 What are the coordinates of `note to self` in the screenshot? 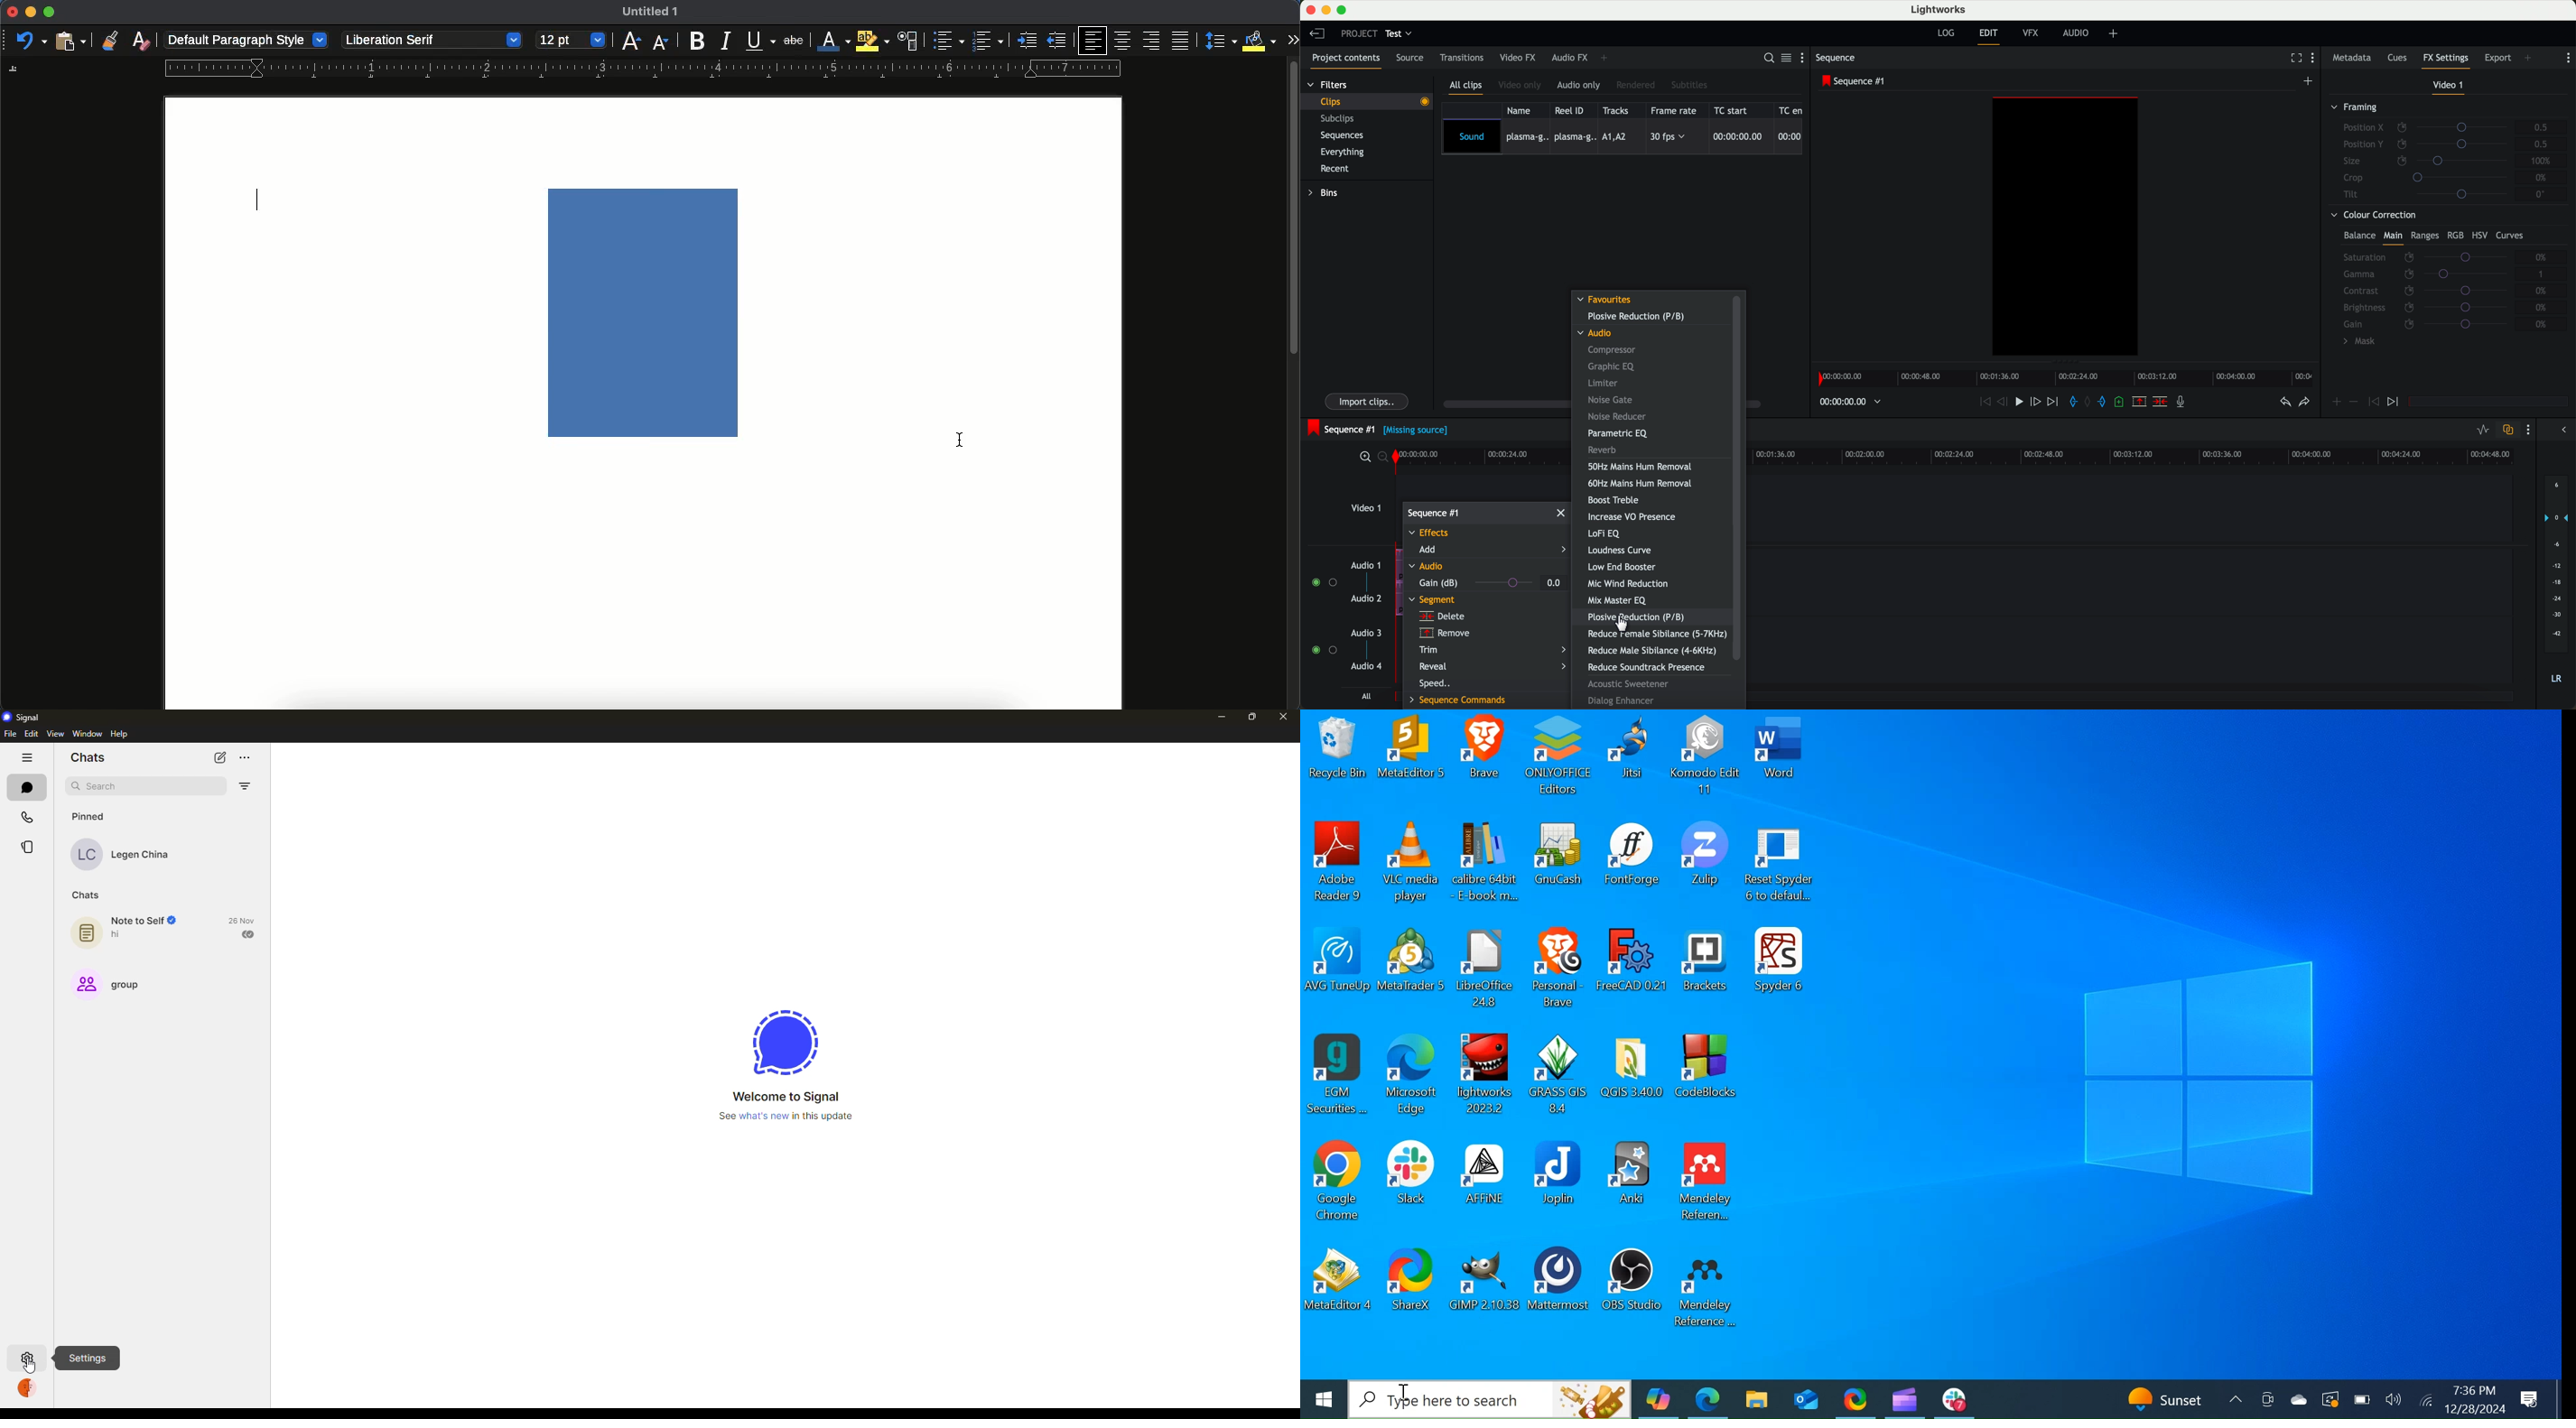 It's located at (131, 930).